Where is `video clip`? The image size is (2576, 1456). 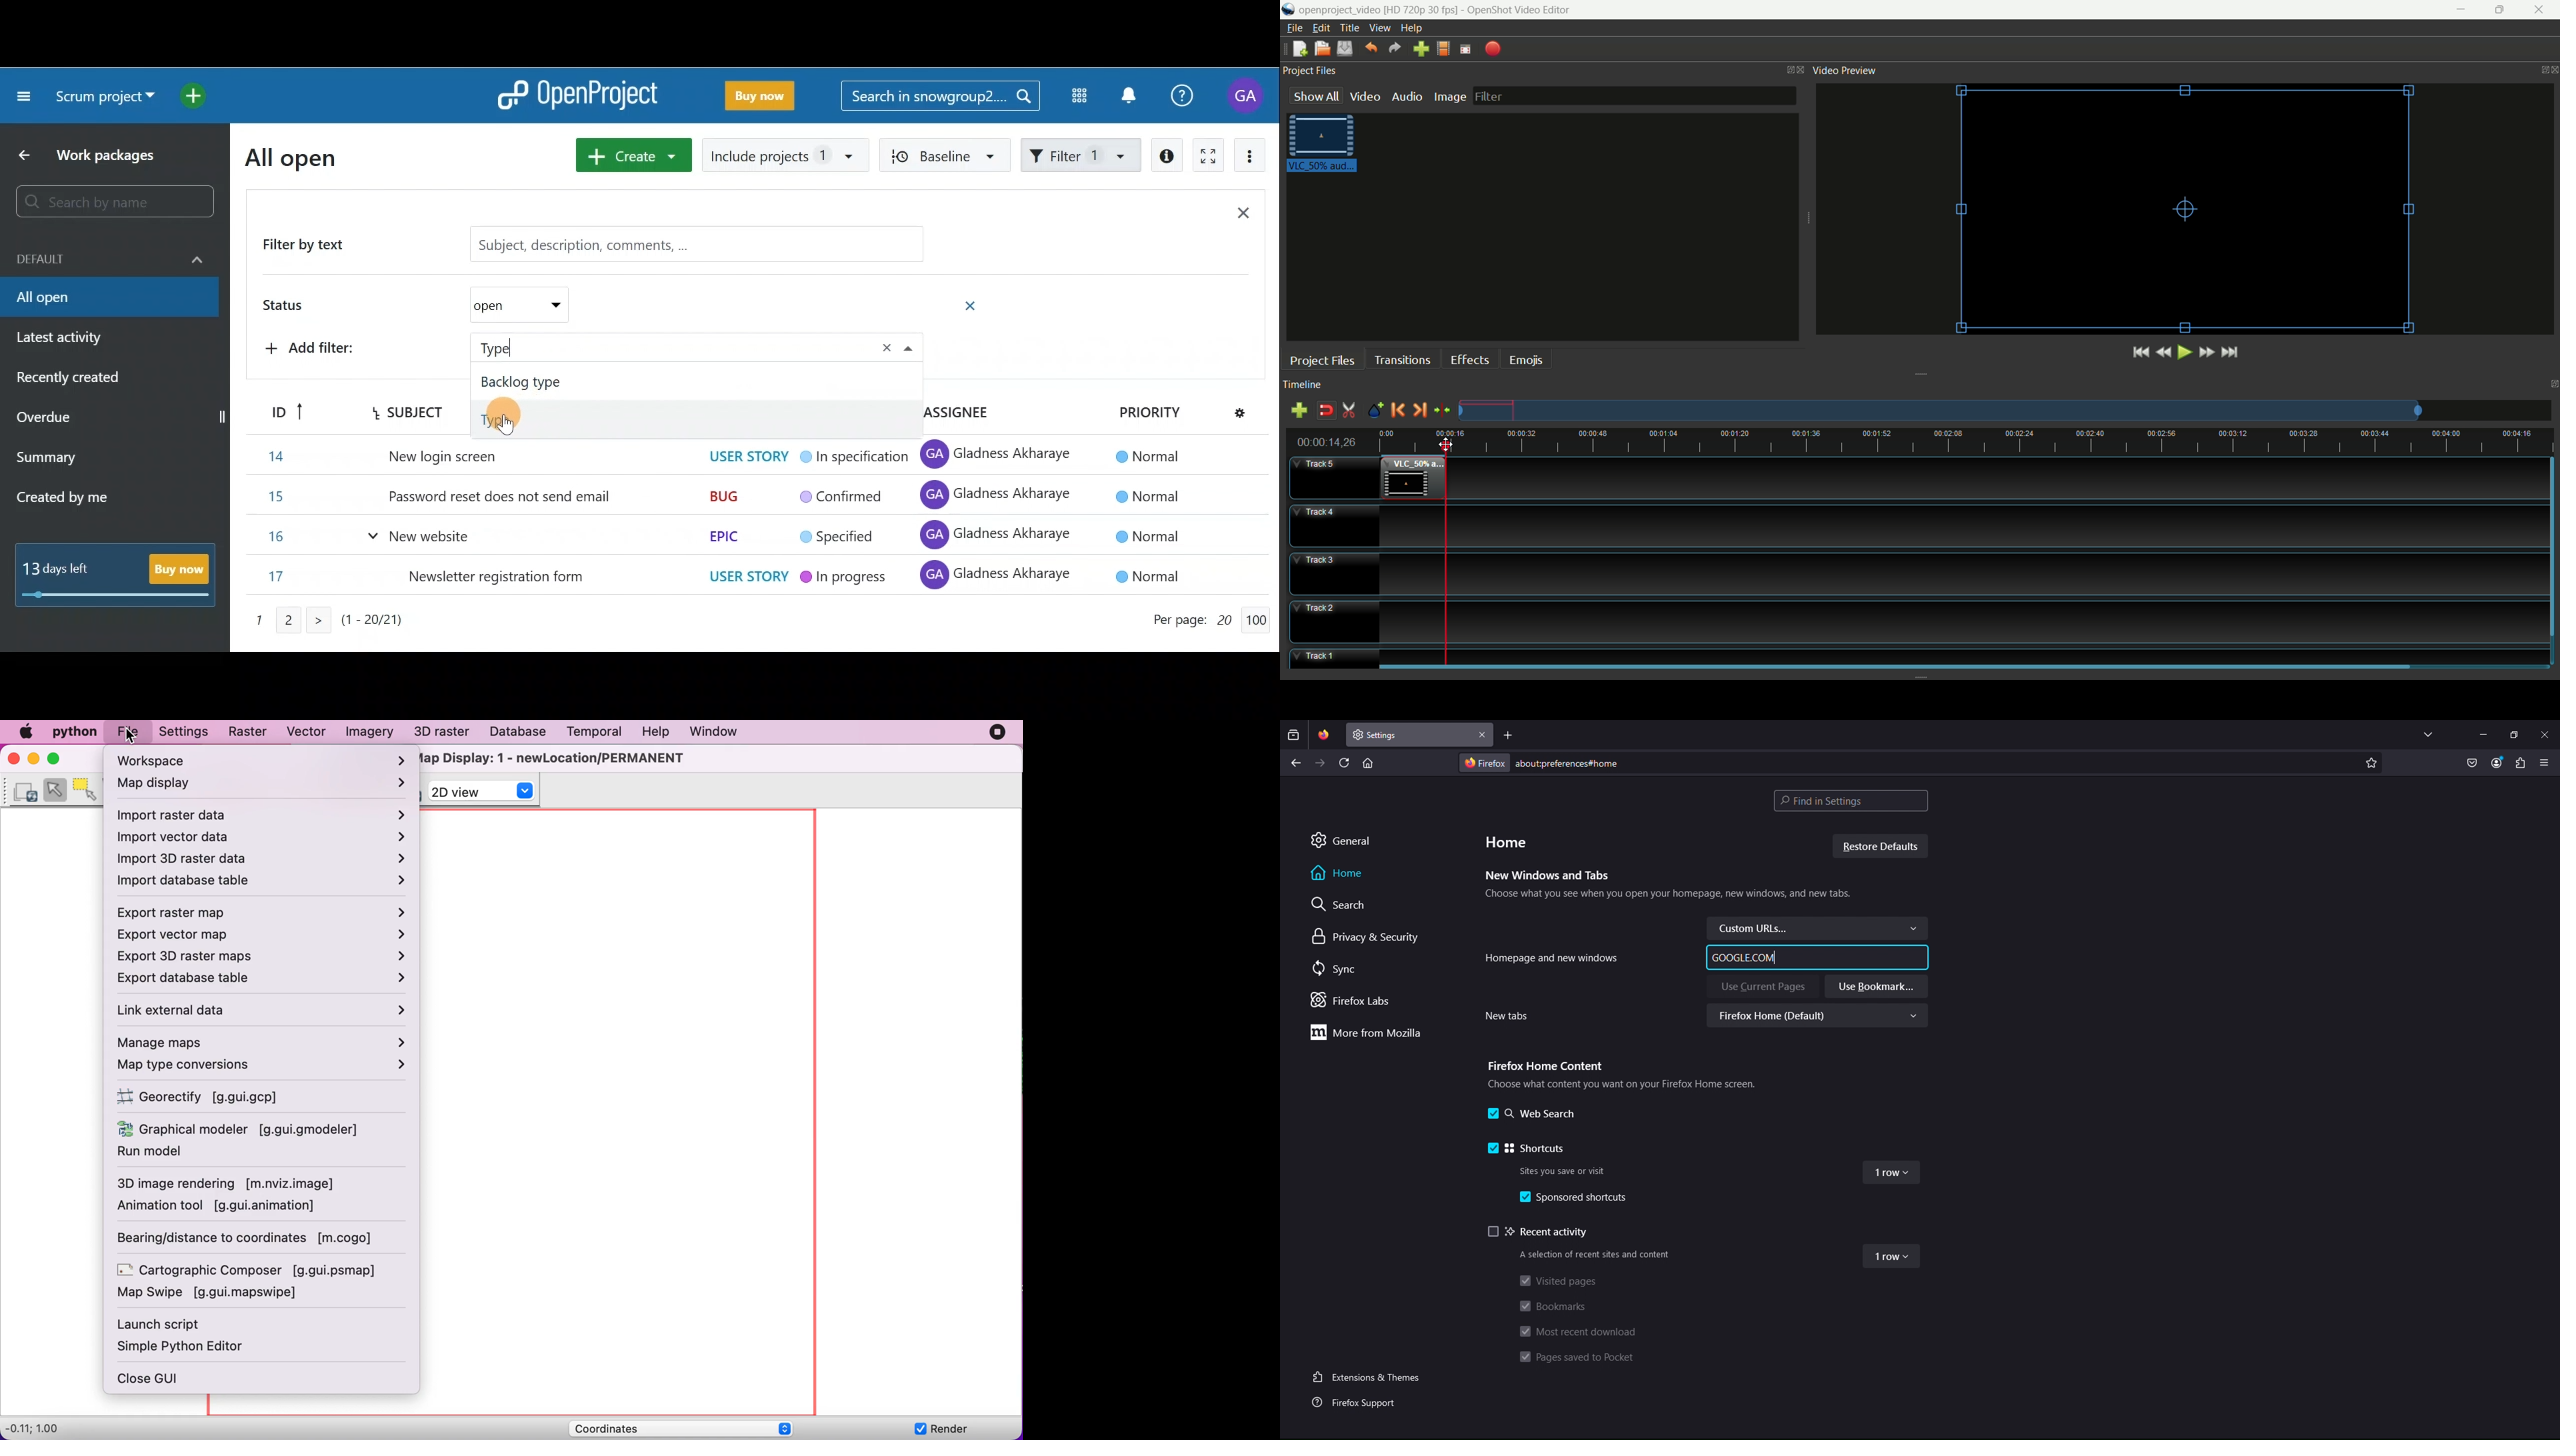
video clip is located at coordinates (1413, 479).